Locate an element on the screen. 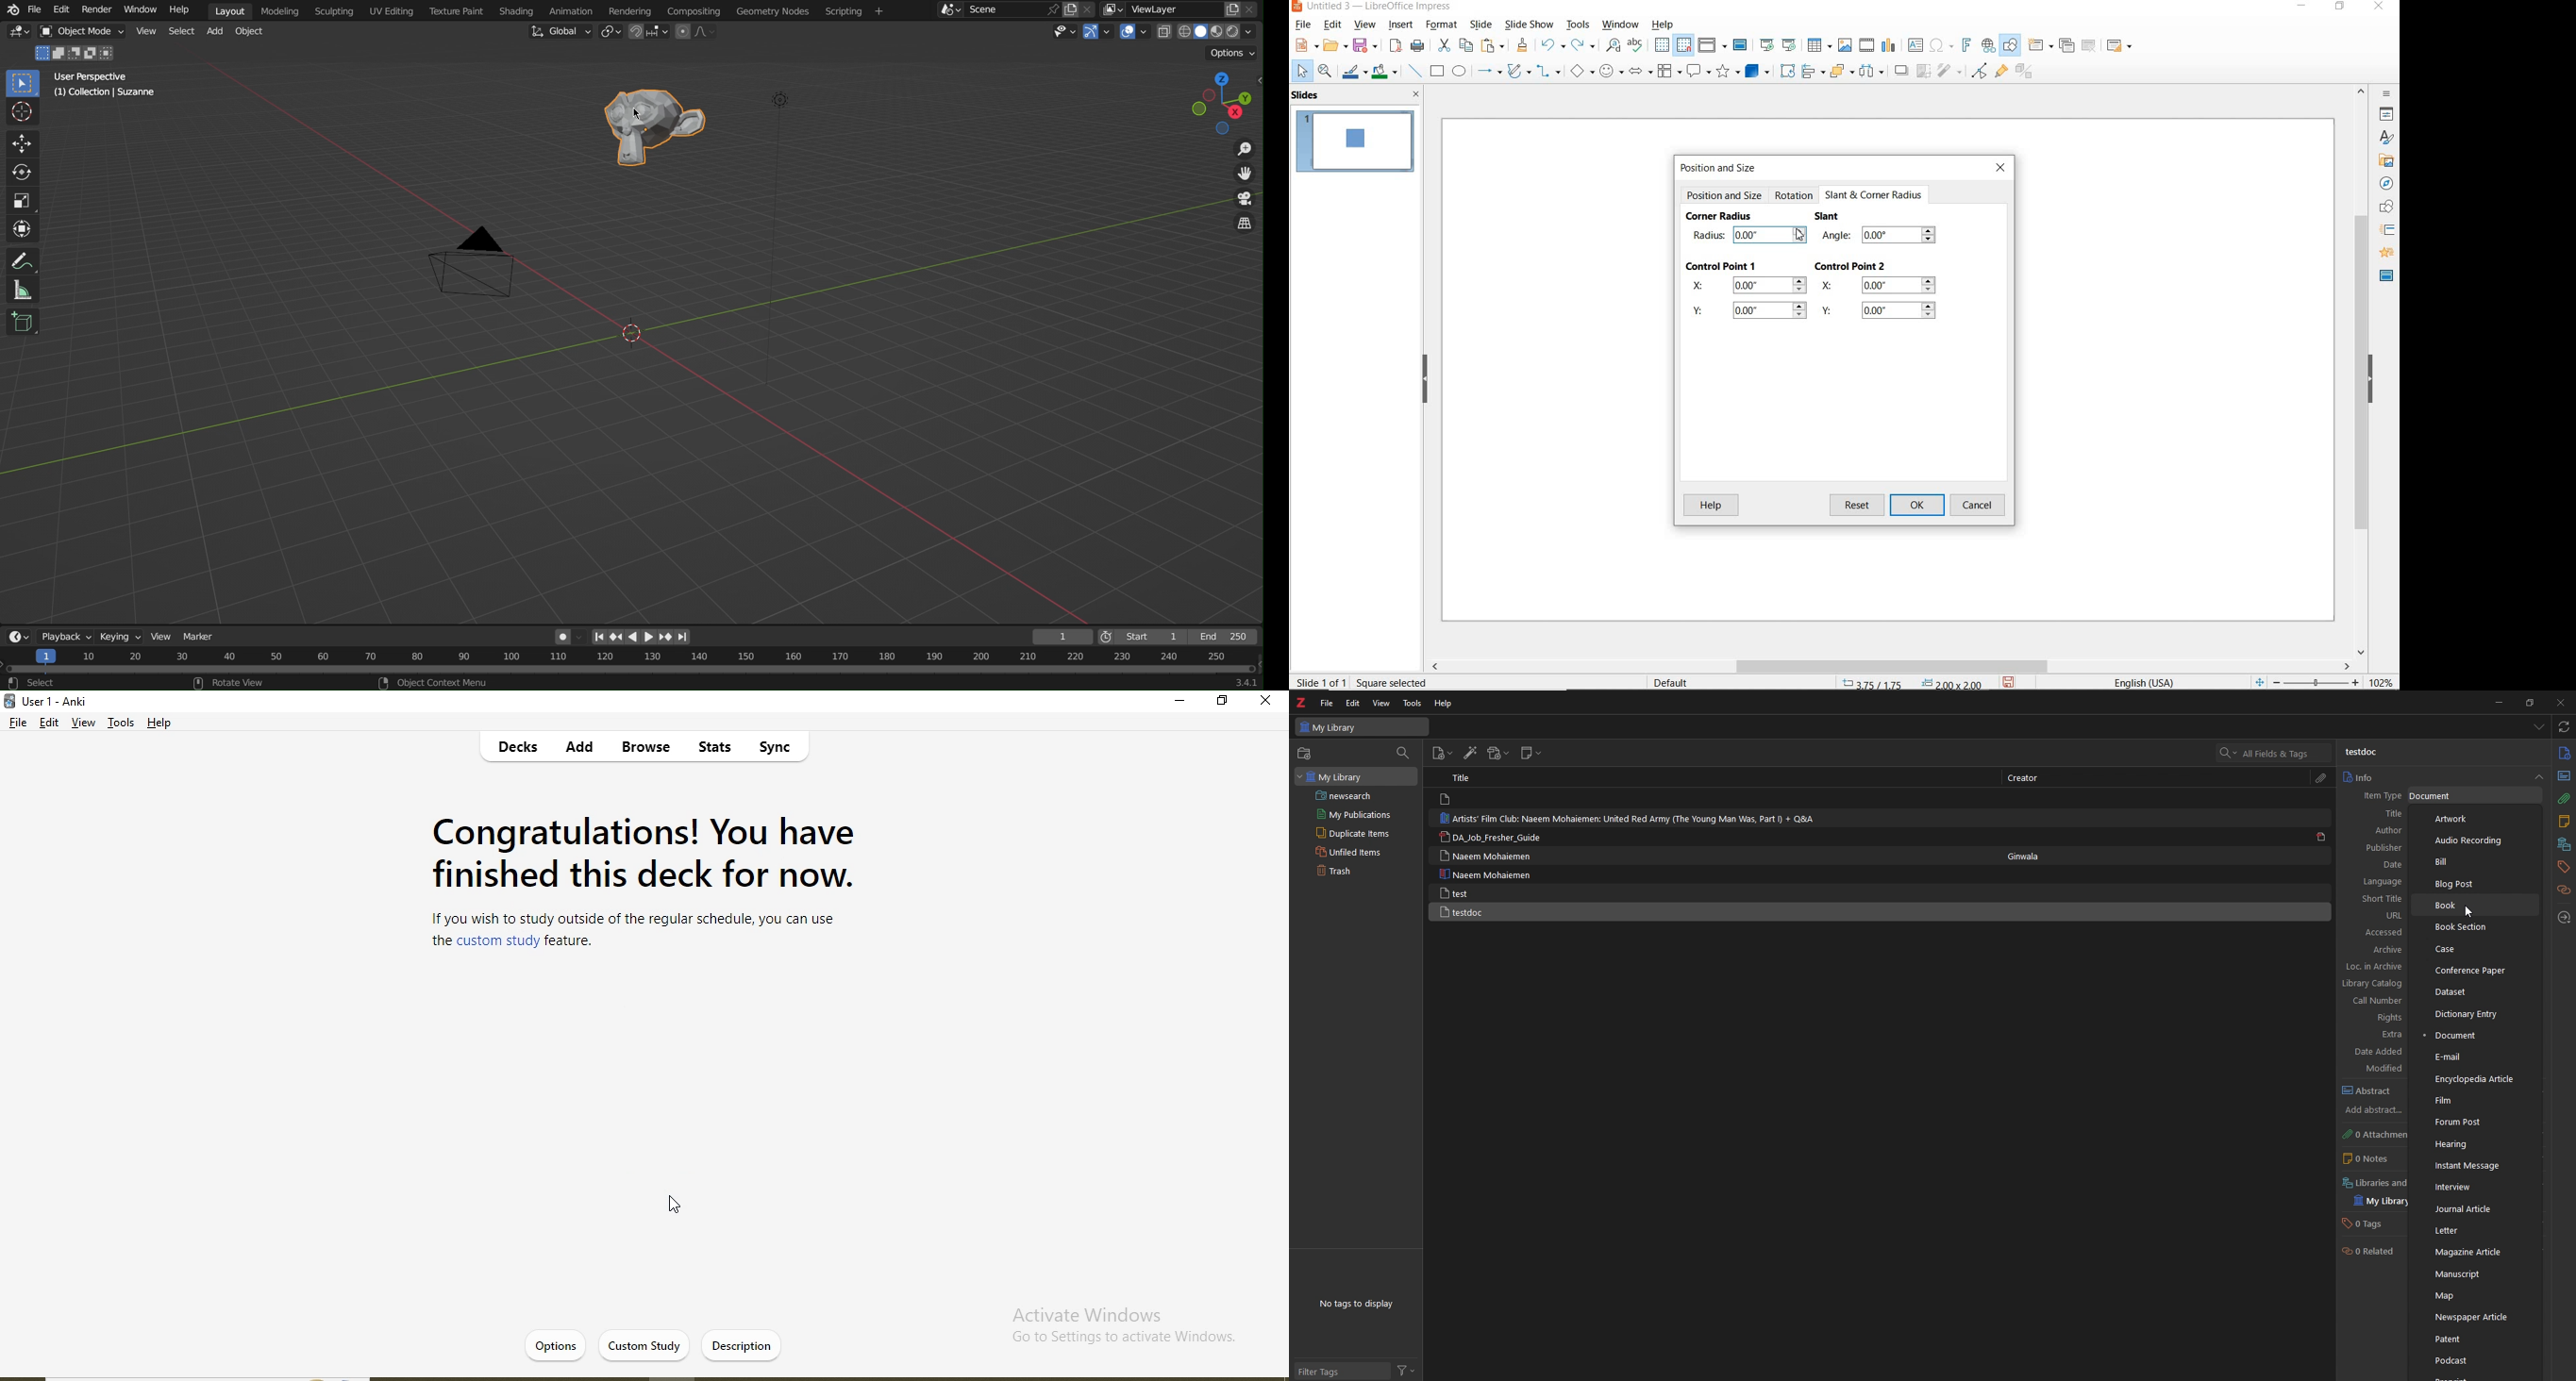 The height and width of the screenshot is (1400, 2576). locate is located at coordinates (2564, 918).